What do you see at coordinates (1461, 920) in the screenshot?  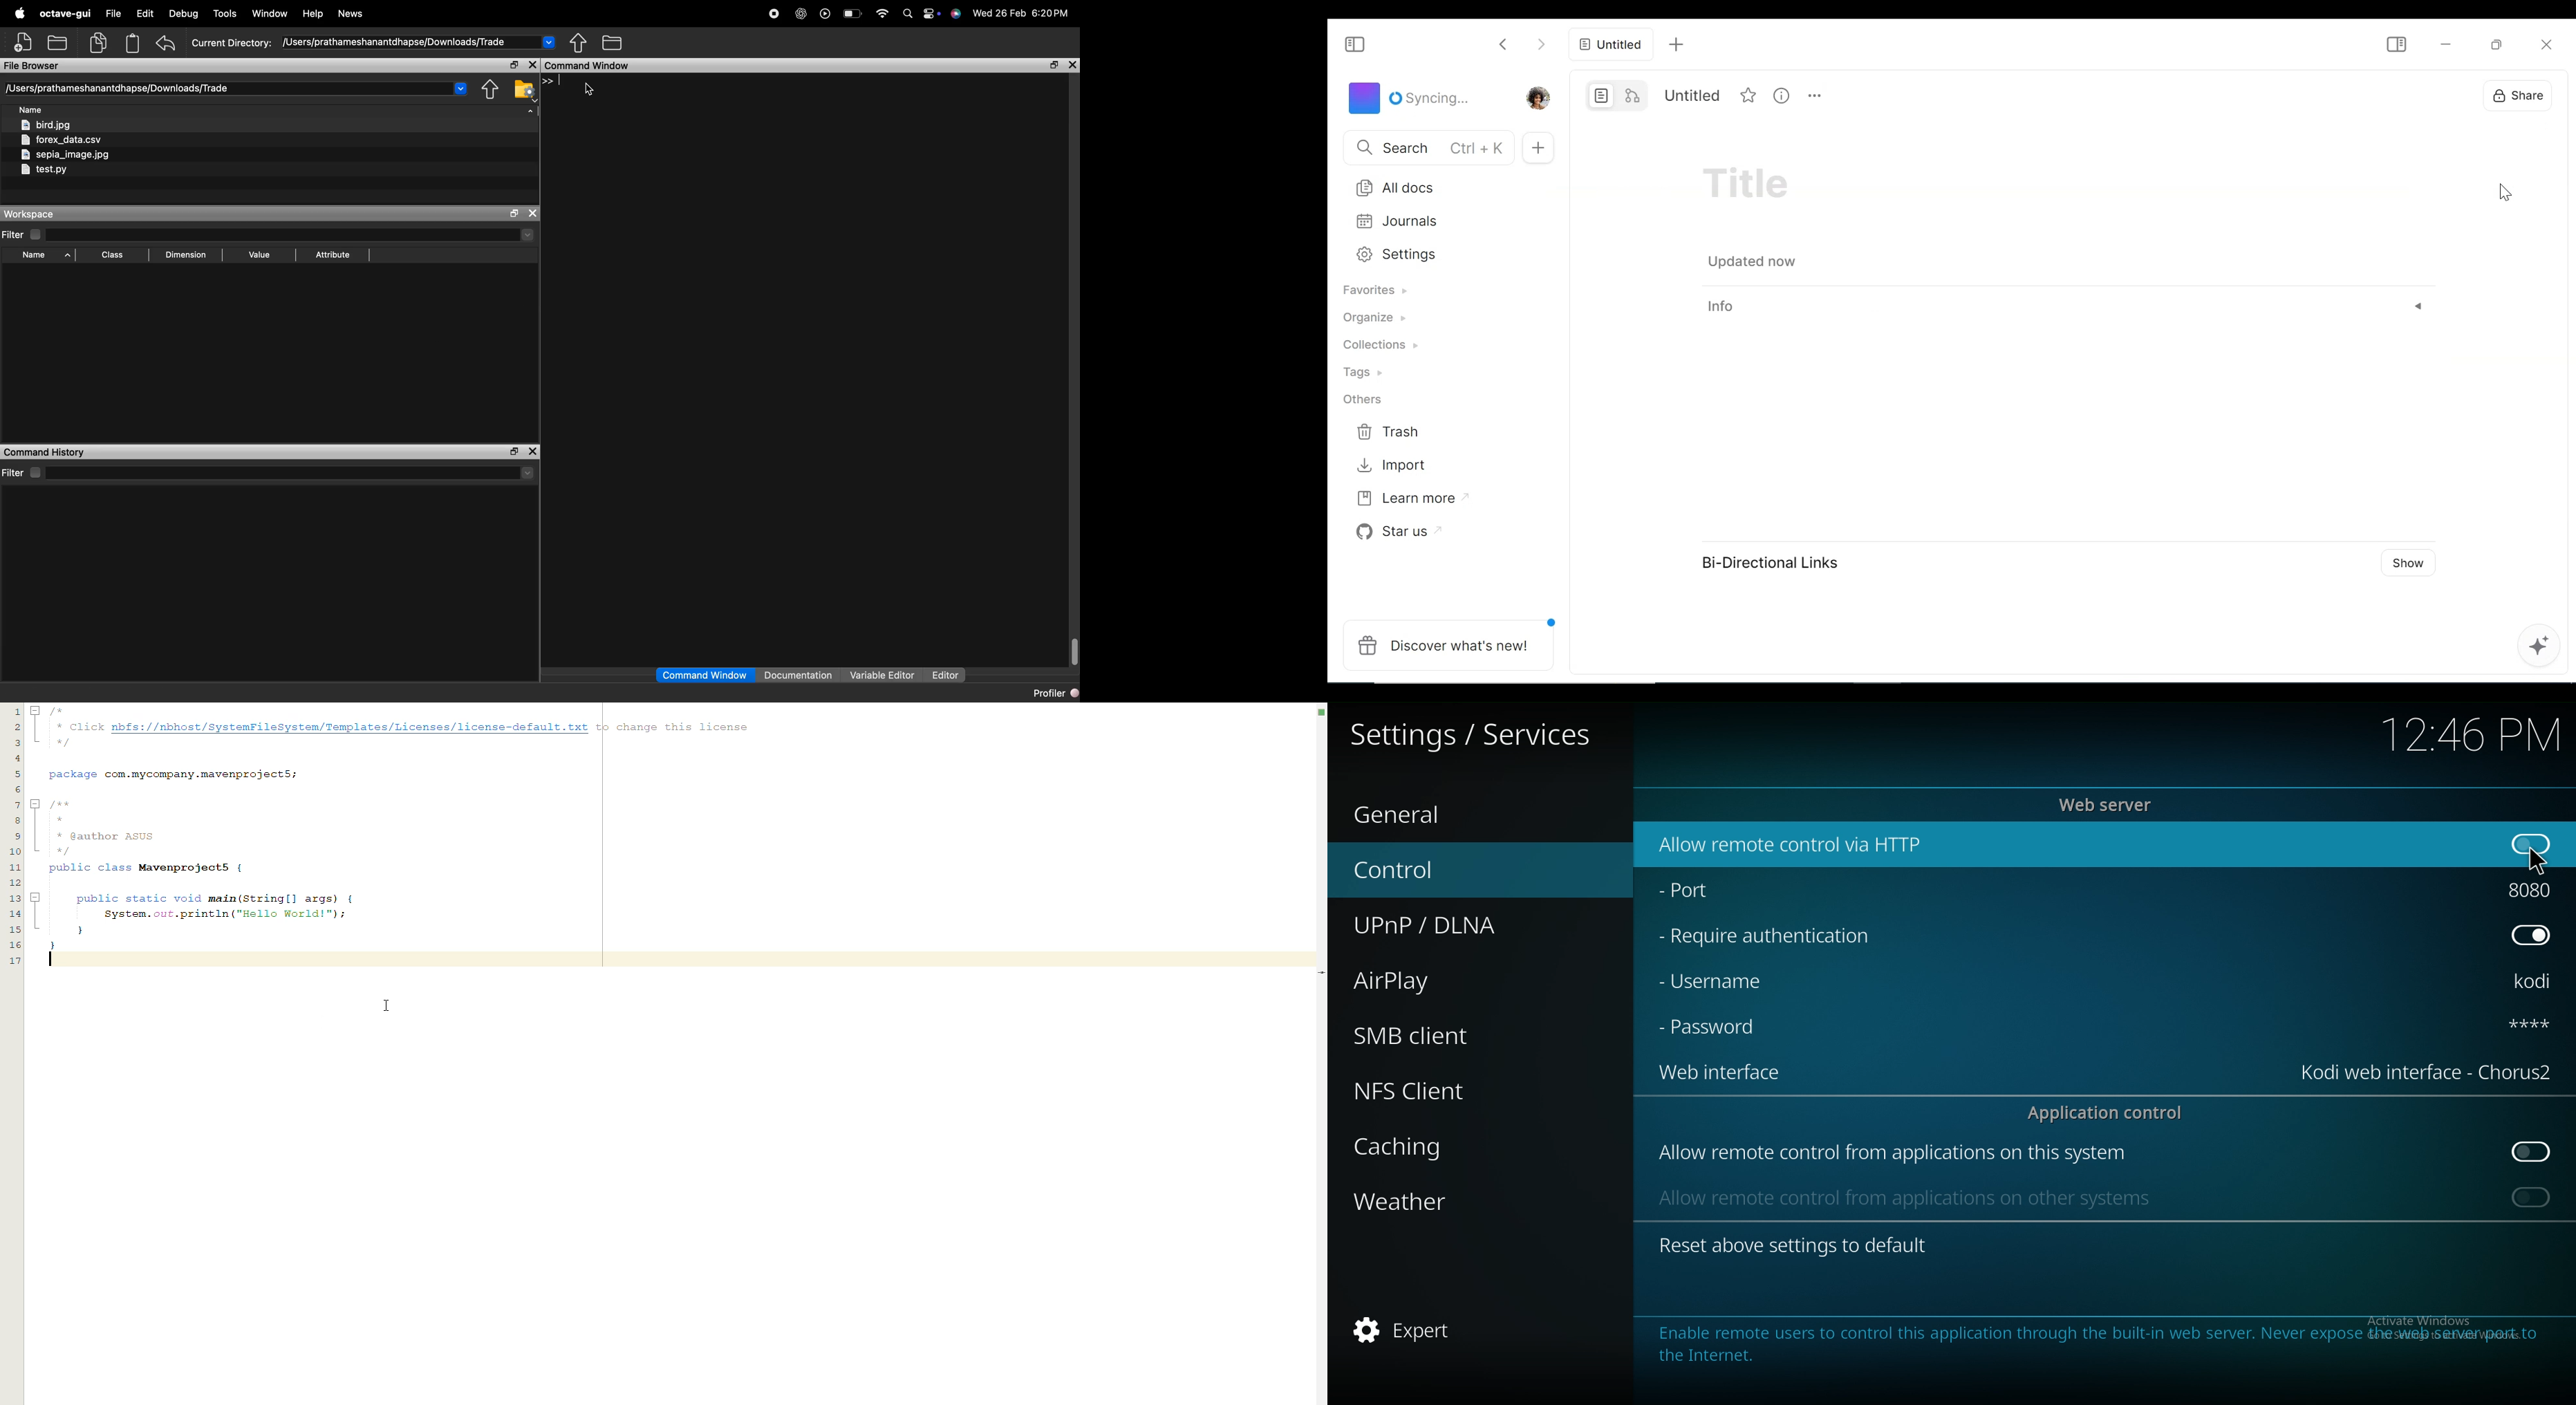 I see `upnp/dlna` at bounding box center [1461, 920].